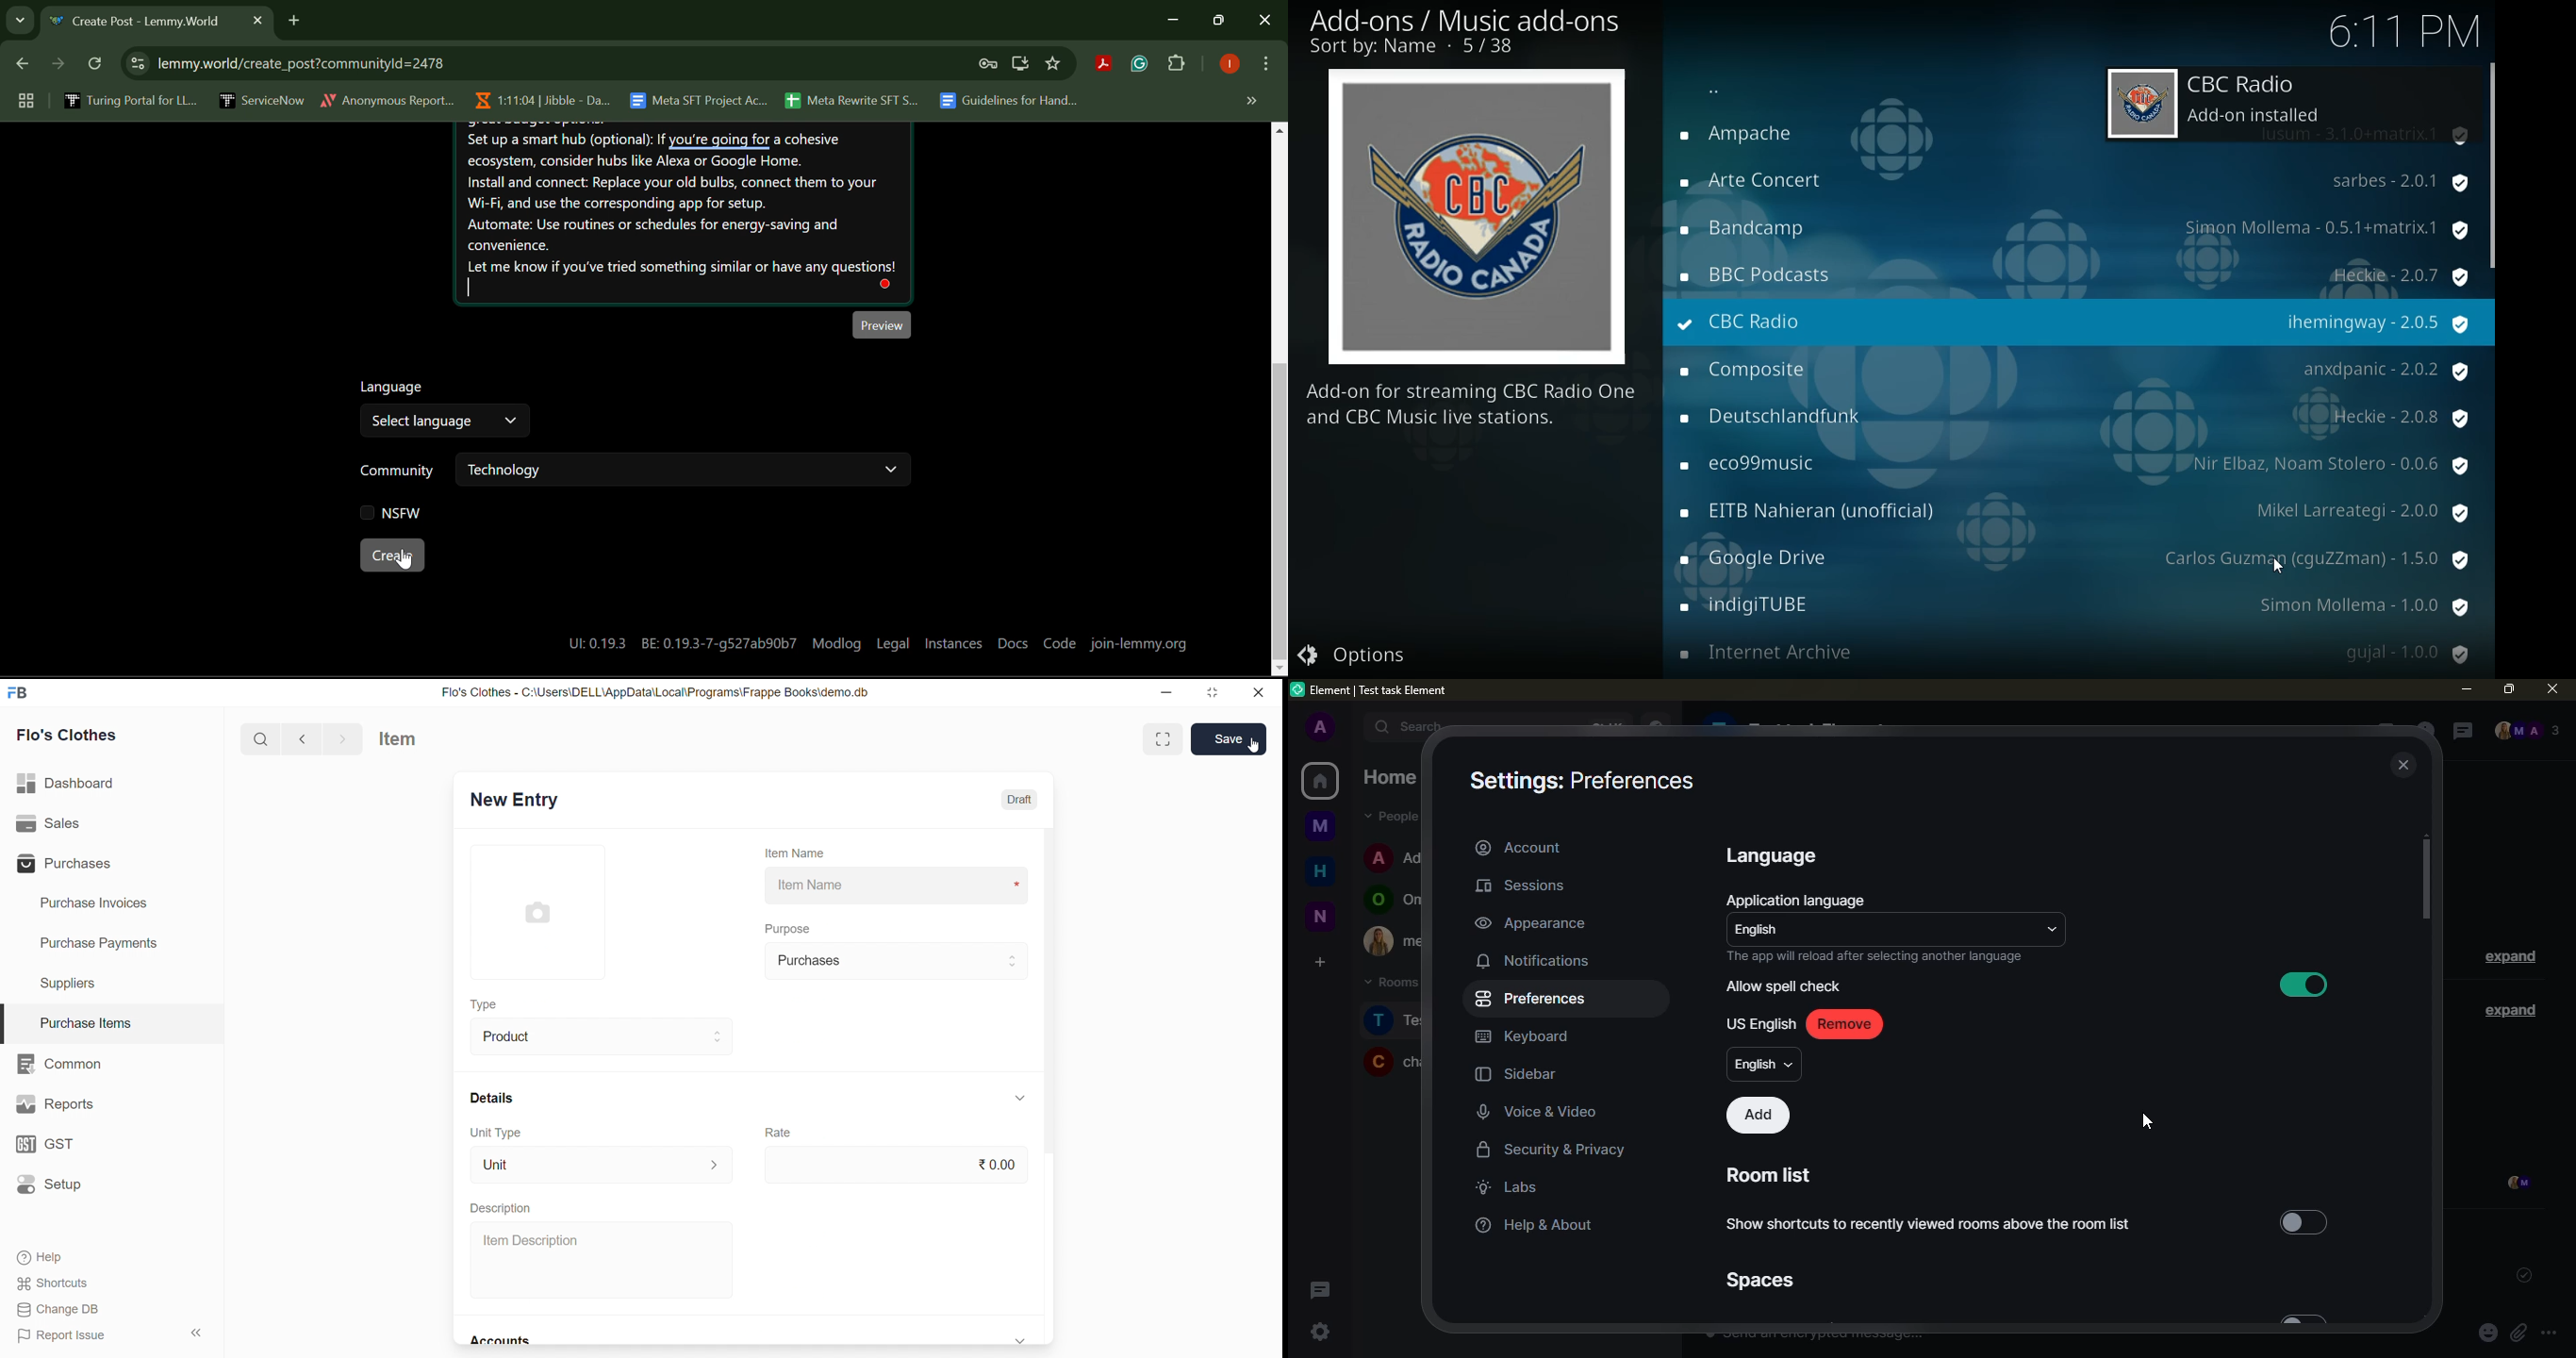  I want to click on Setup, so click(59, 1186).